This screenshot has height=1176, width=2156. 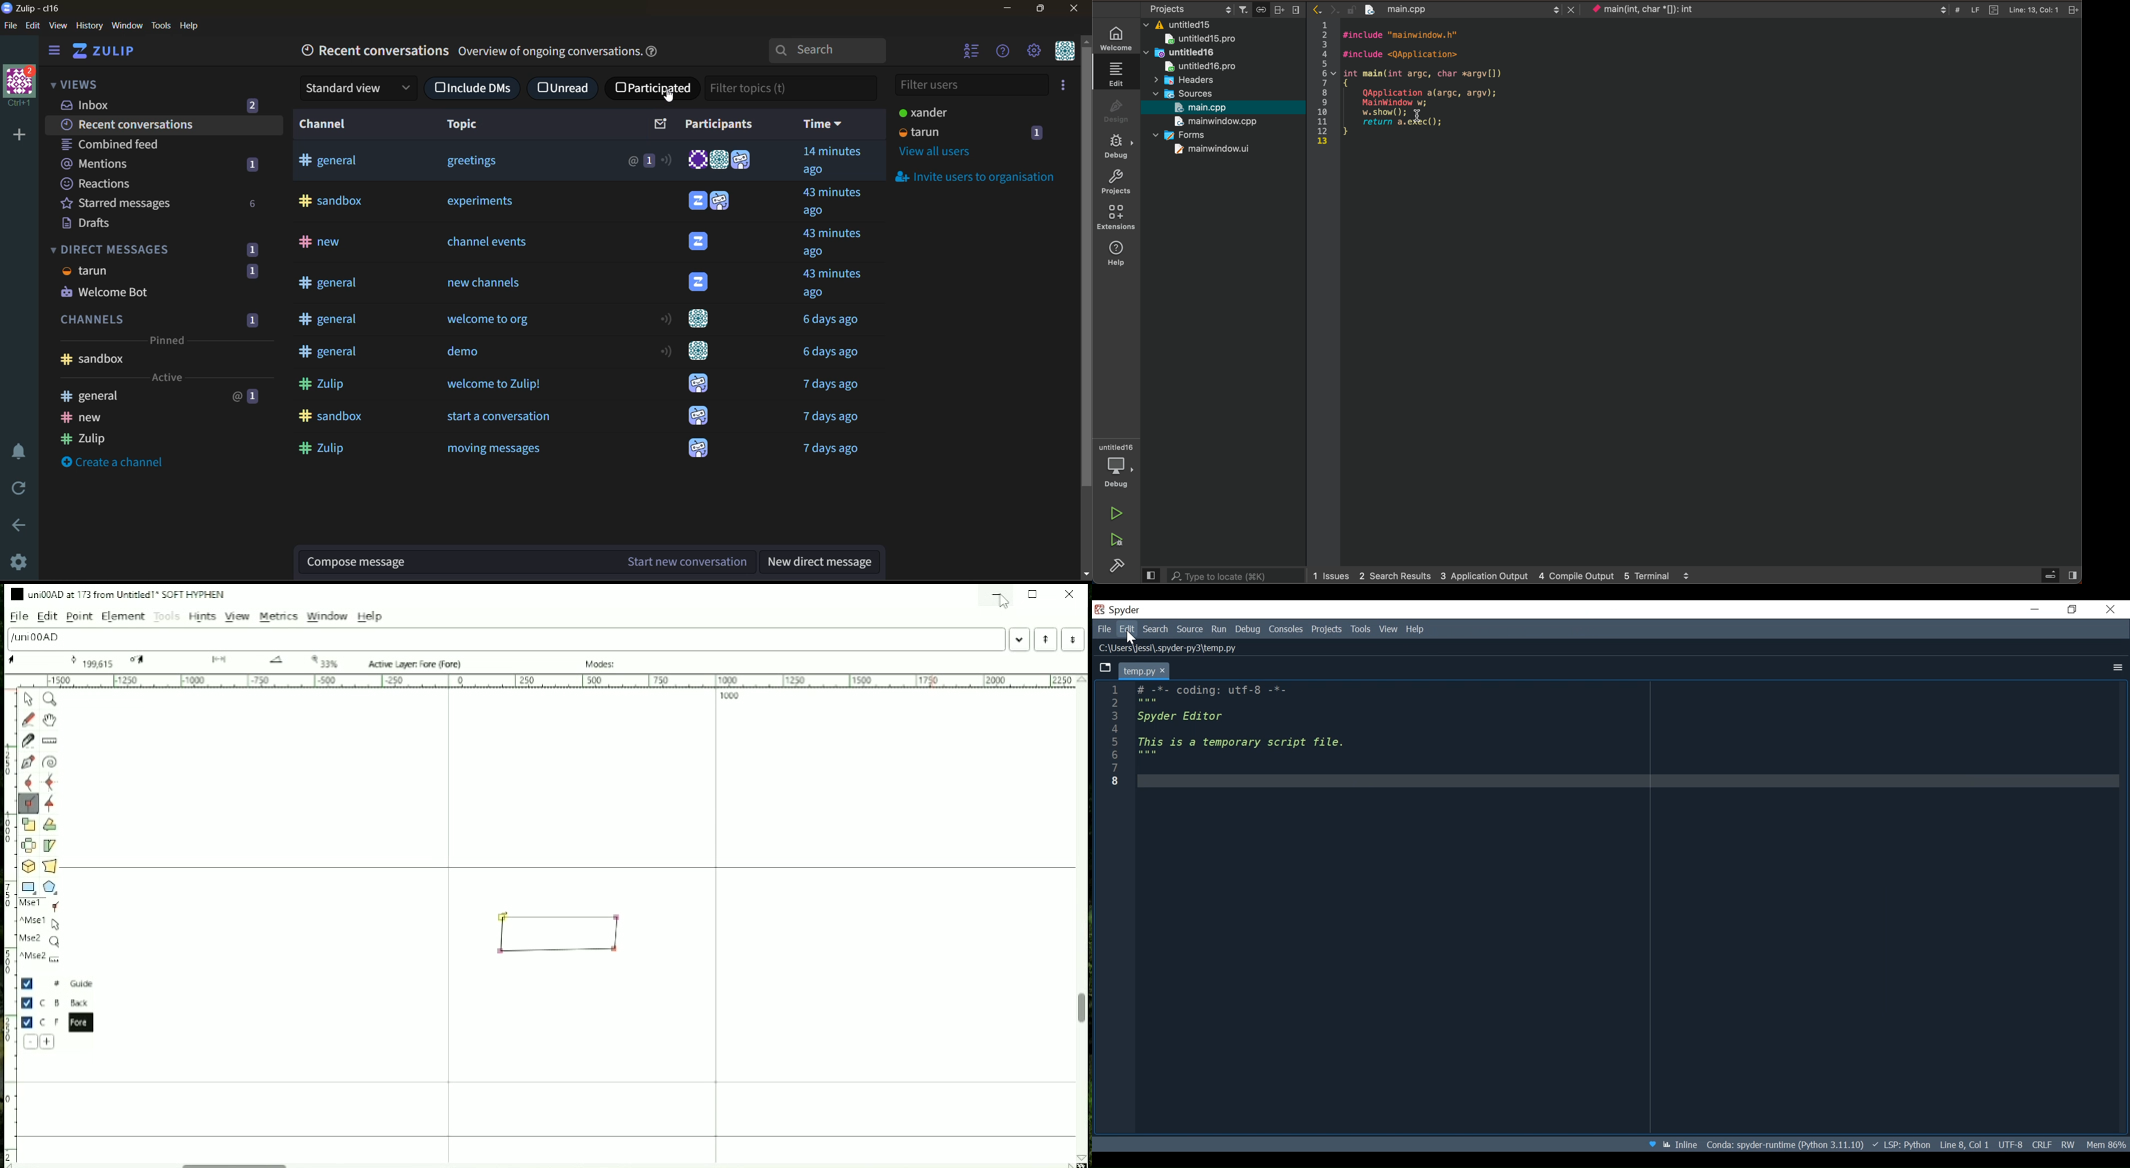 I want to click on participants, so click(x=706, y=126).